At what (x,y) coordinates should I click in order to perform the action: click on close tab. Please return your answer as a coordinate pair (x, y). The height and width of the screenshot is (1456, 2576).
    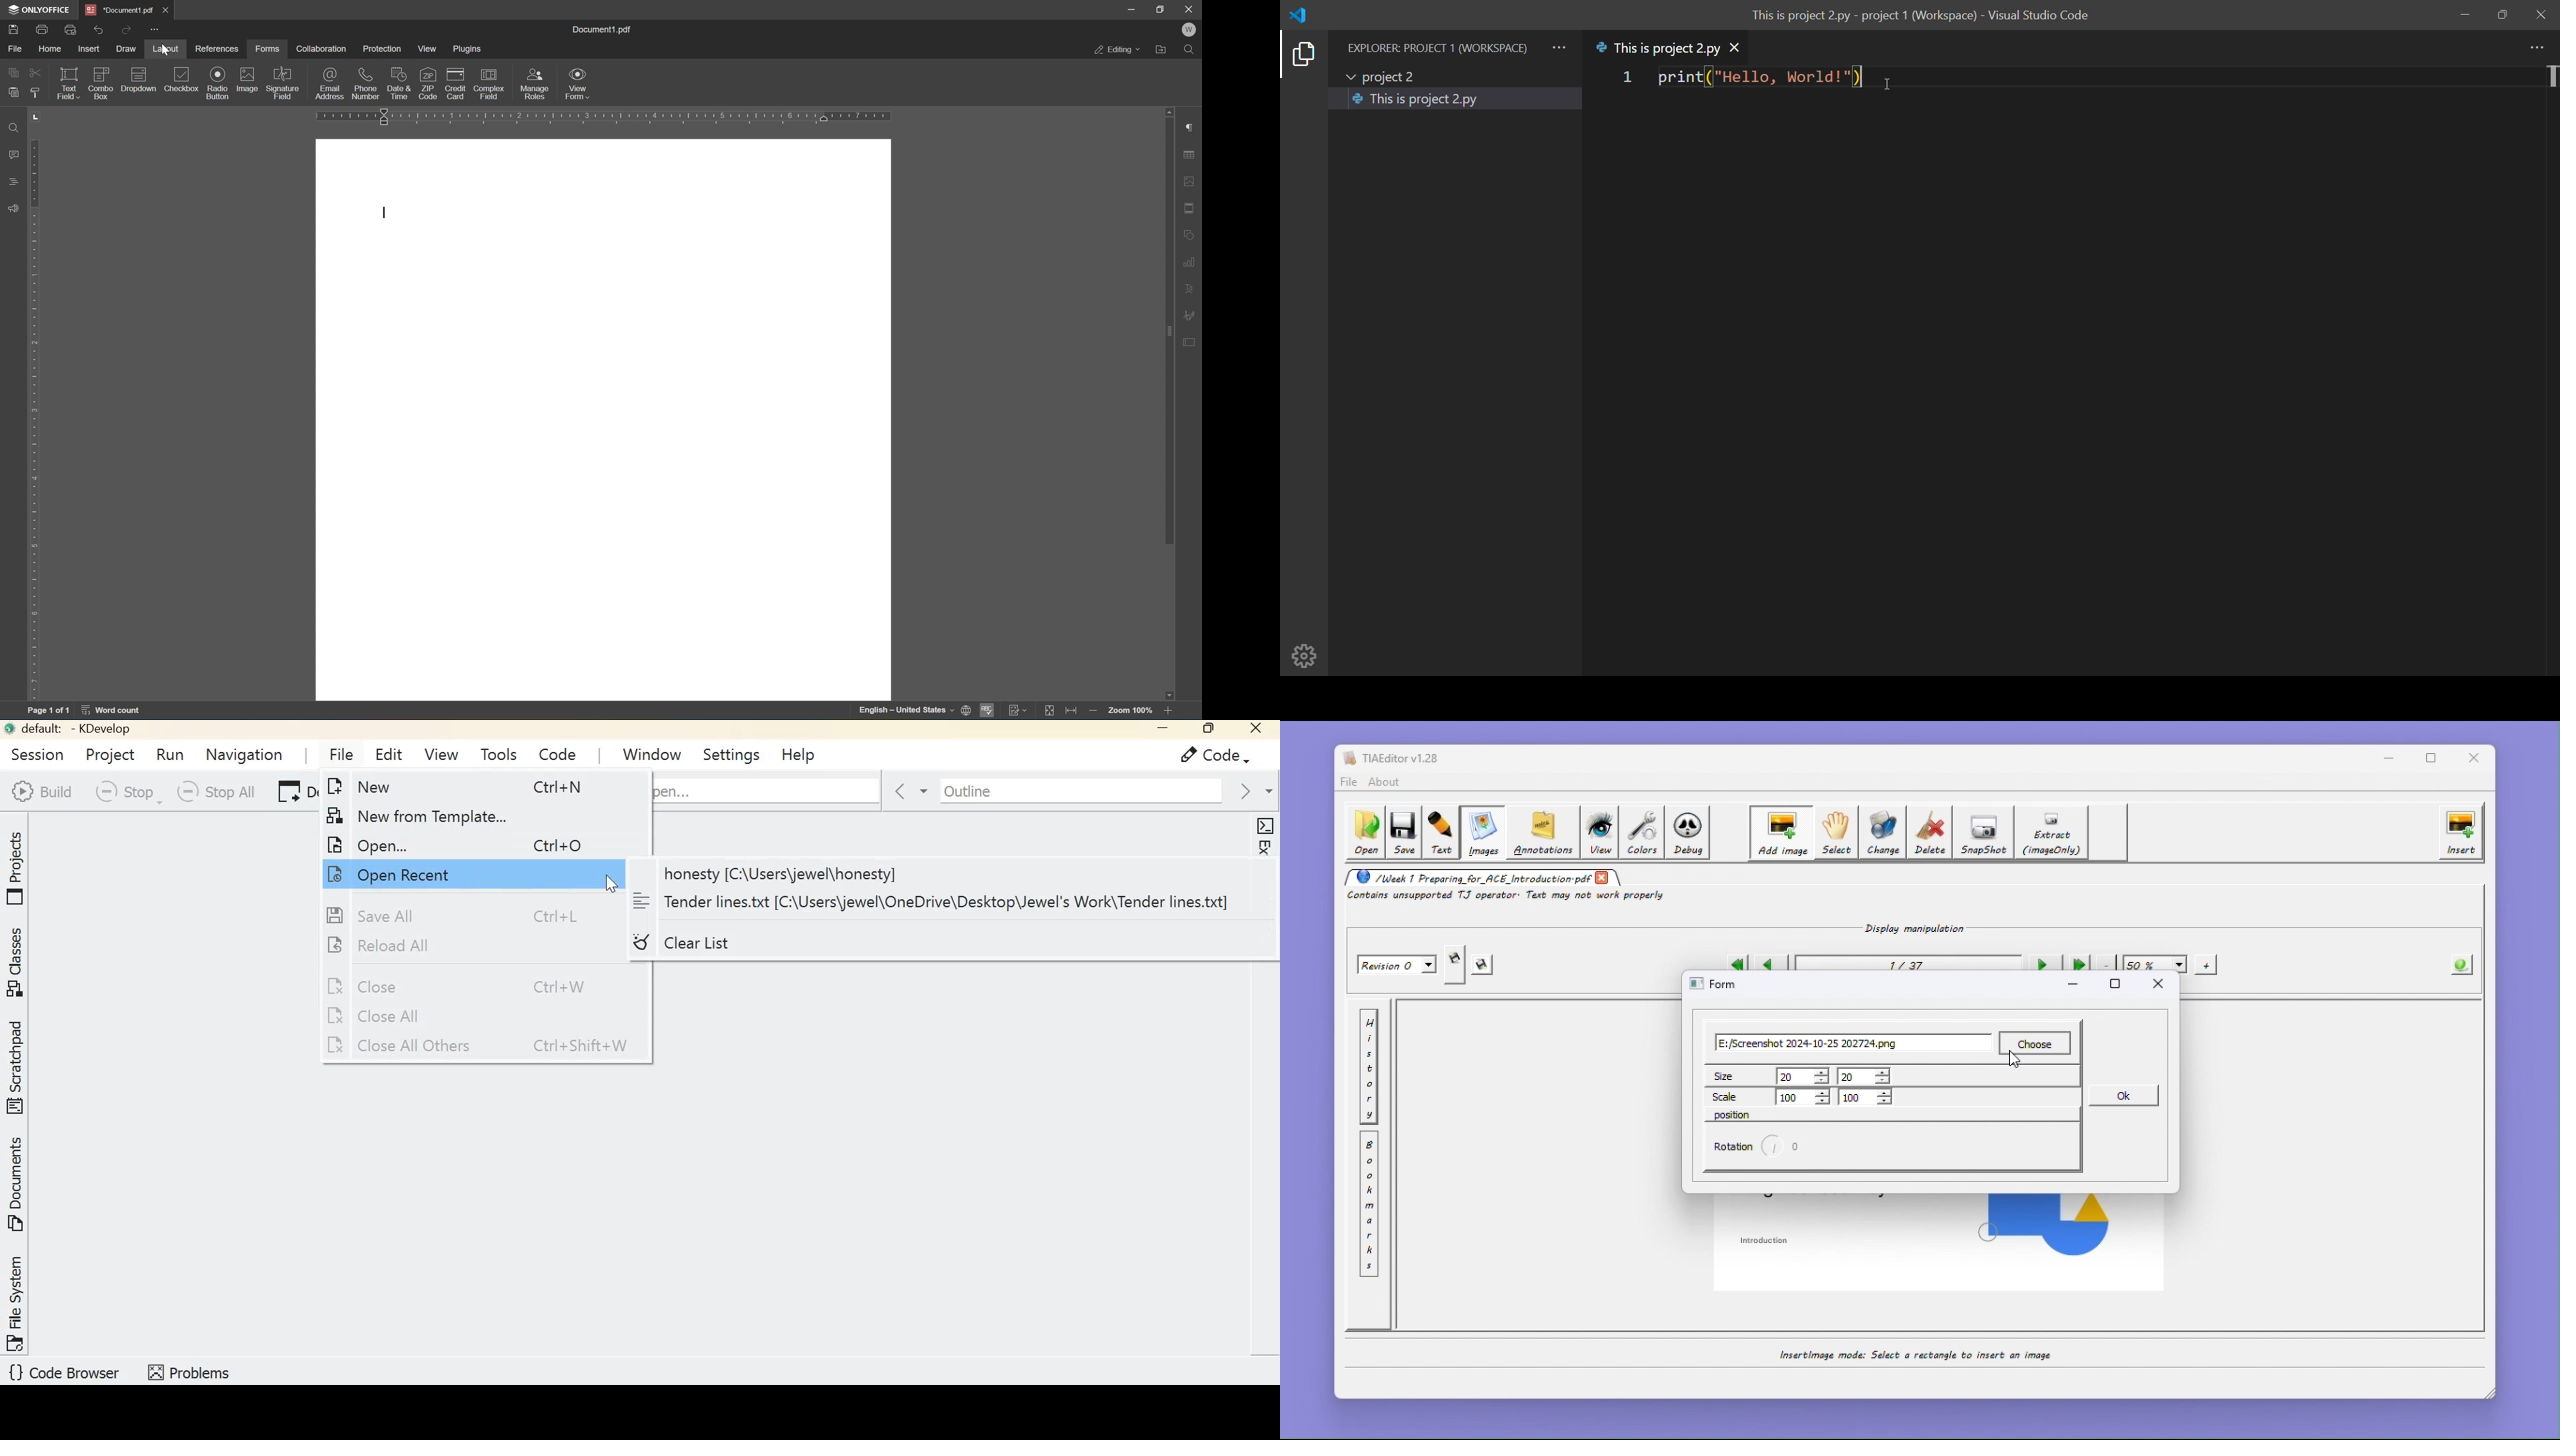
    Looking at the image, I should click on (1748, 47).